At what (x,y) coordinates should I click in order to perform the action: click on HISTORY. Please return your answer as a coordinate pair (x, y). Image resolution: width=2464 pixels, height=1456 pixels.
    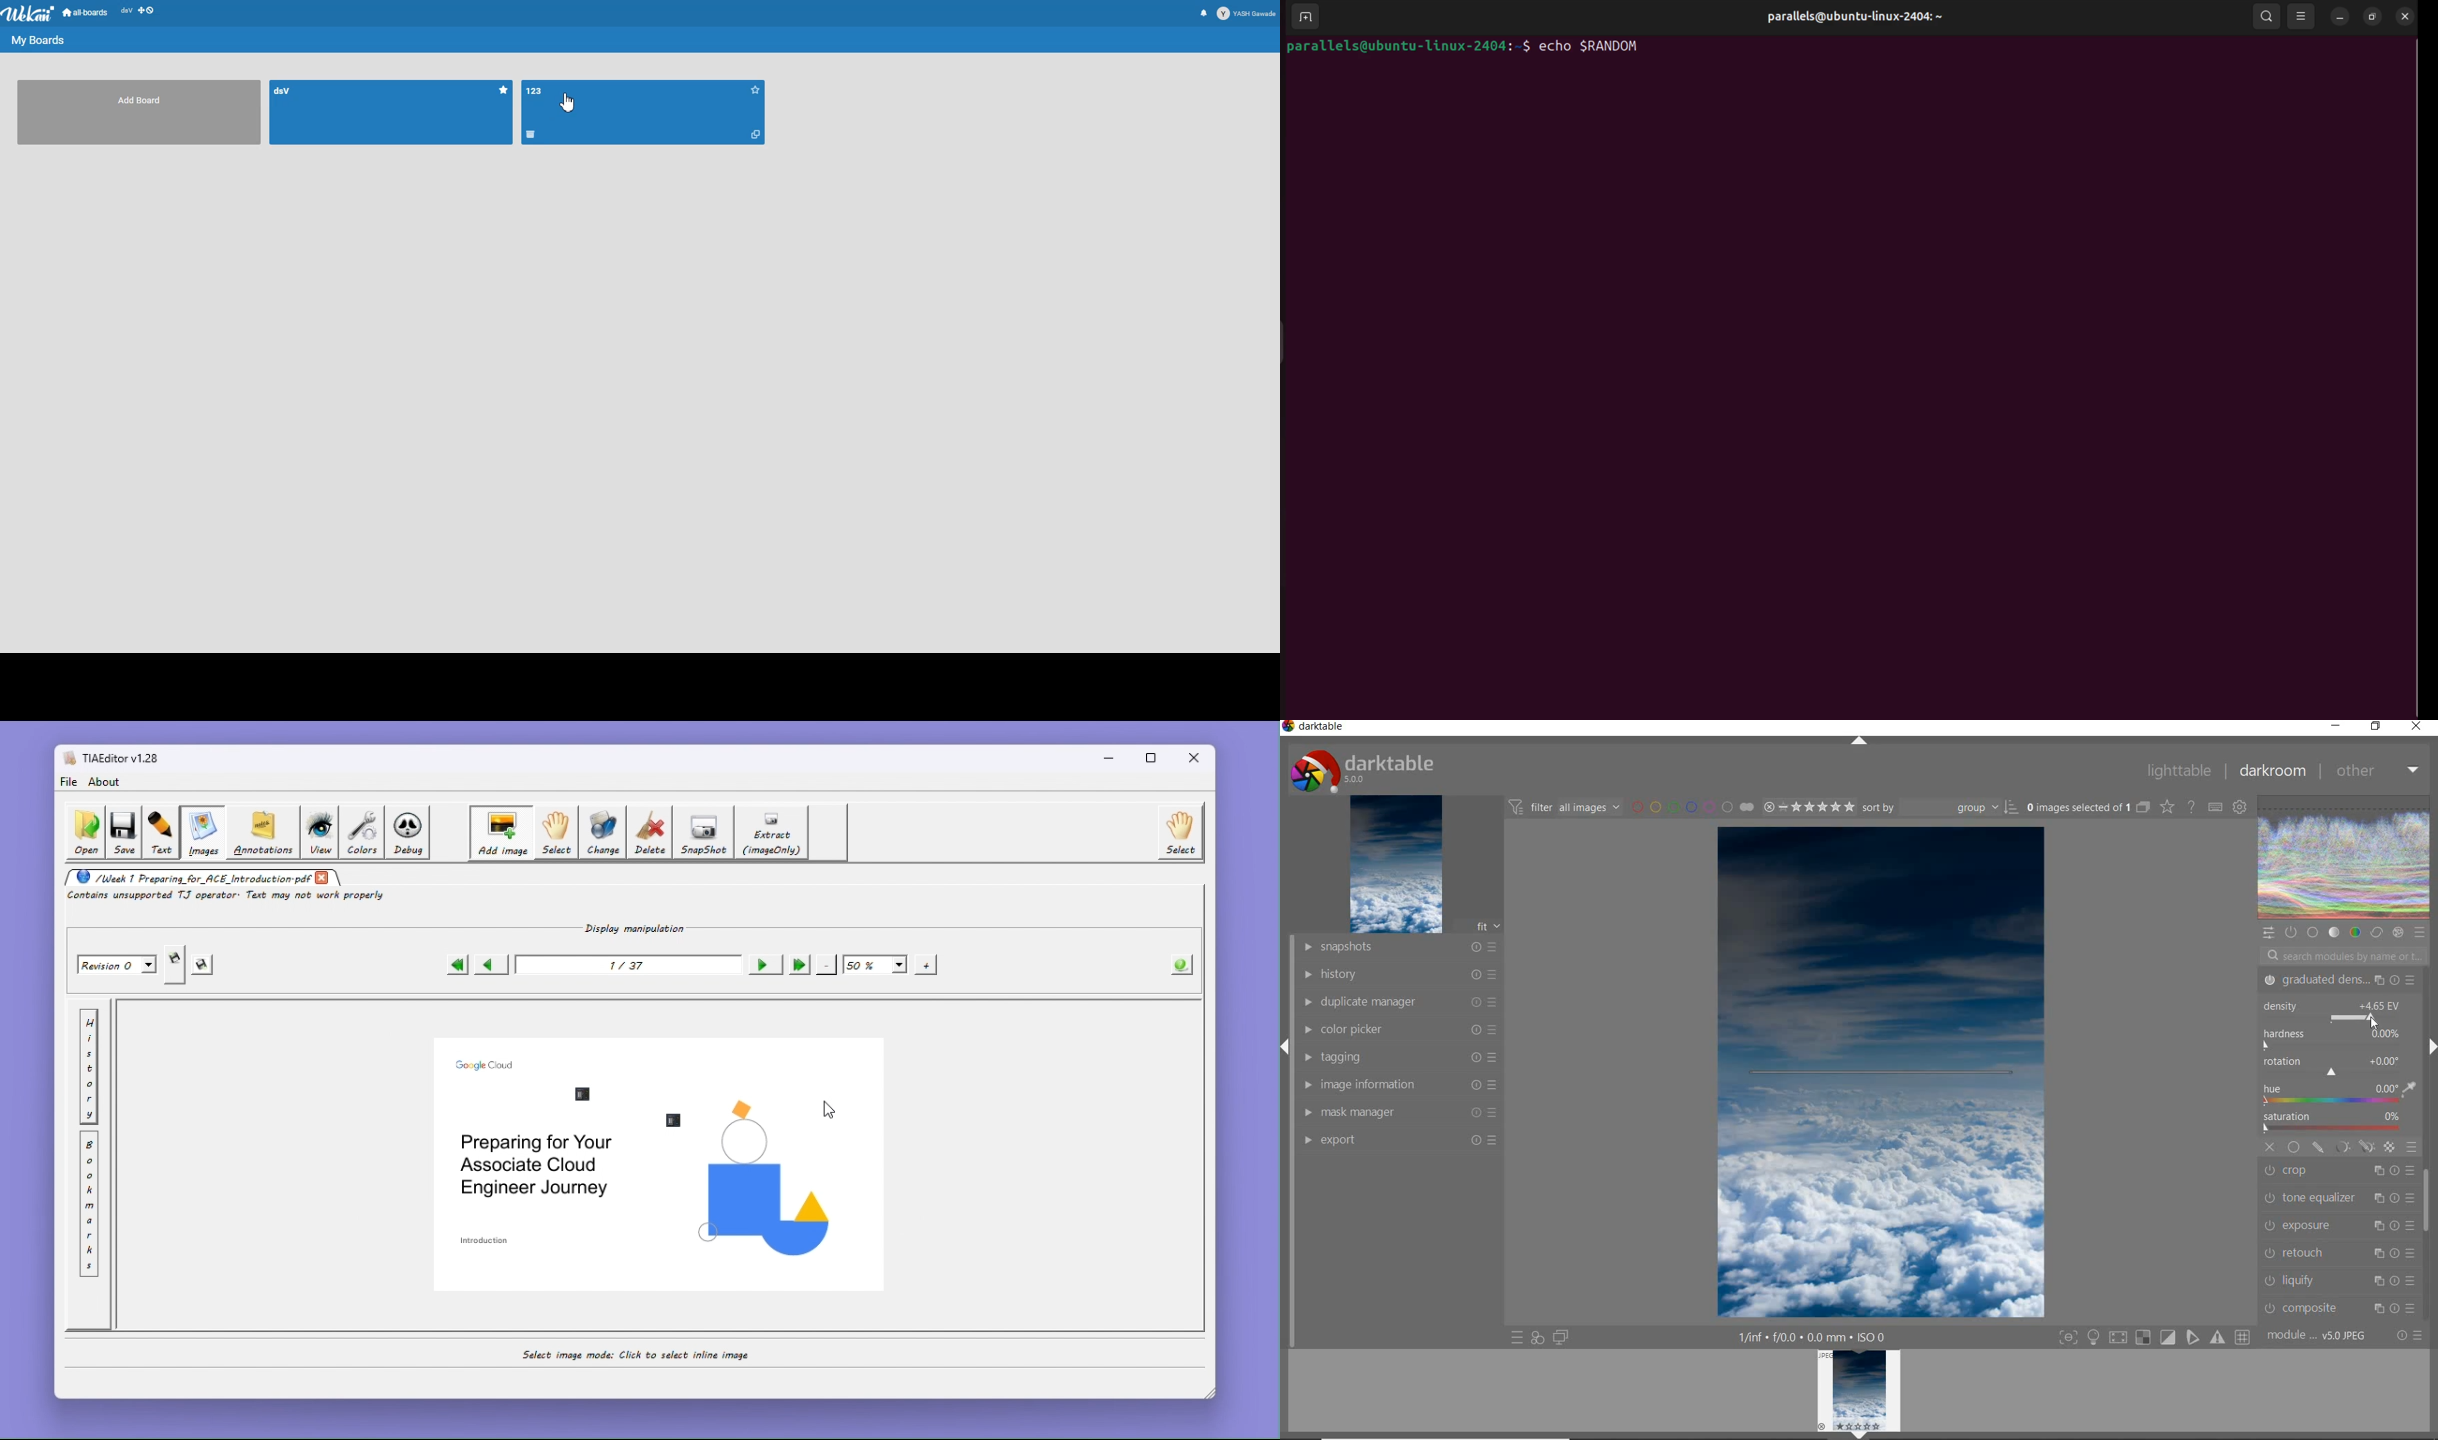
    Looking at the image, I should click on (1399, 973).